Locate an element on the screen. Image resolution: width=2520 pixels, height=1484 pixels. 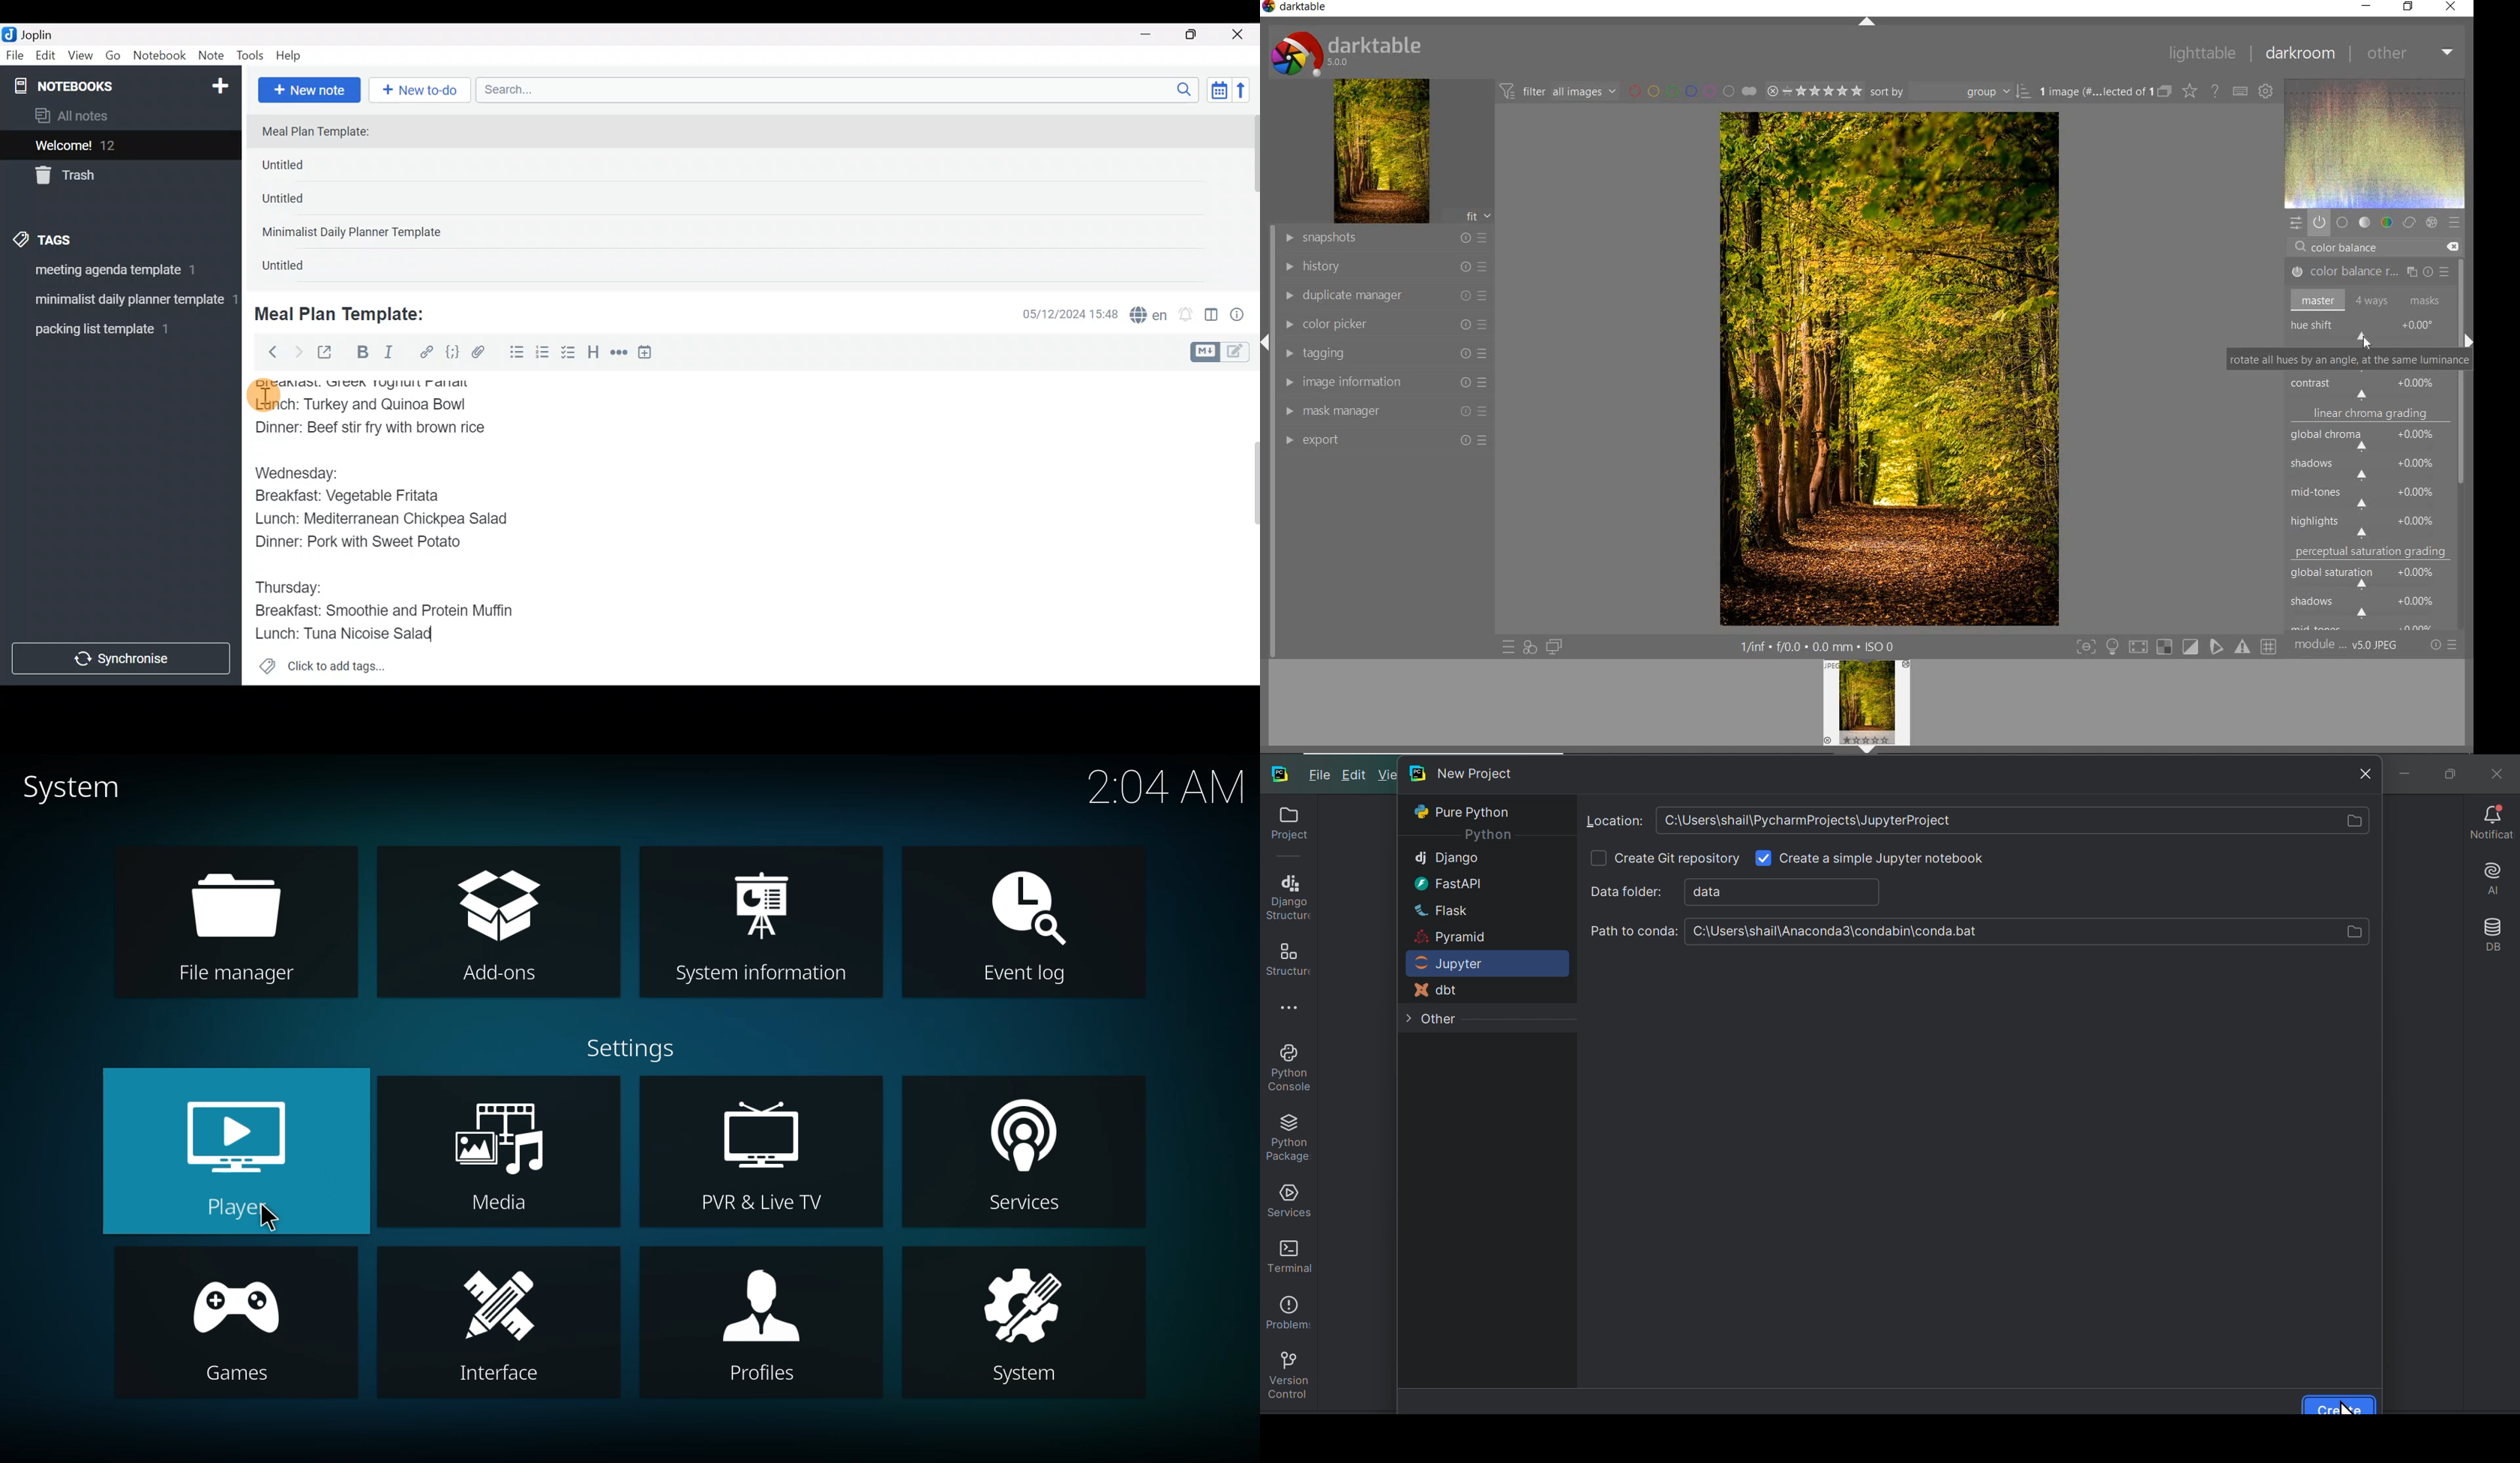
text Cursor is located at coordinates (446, 638).